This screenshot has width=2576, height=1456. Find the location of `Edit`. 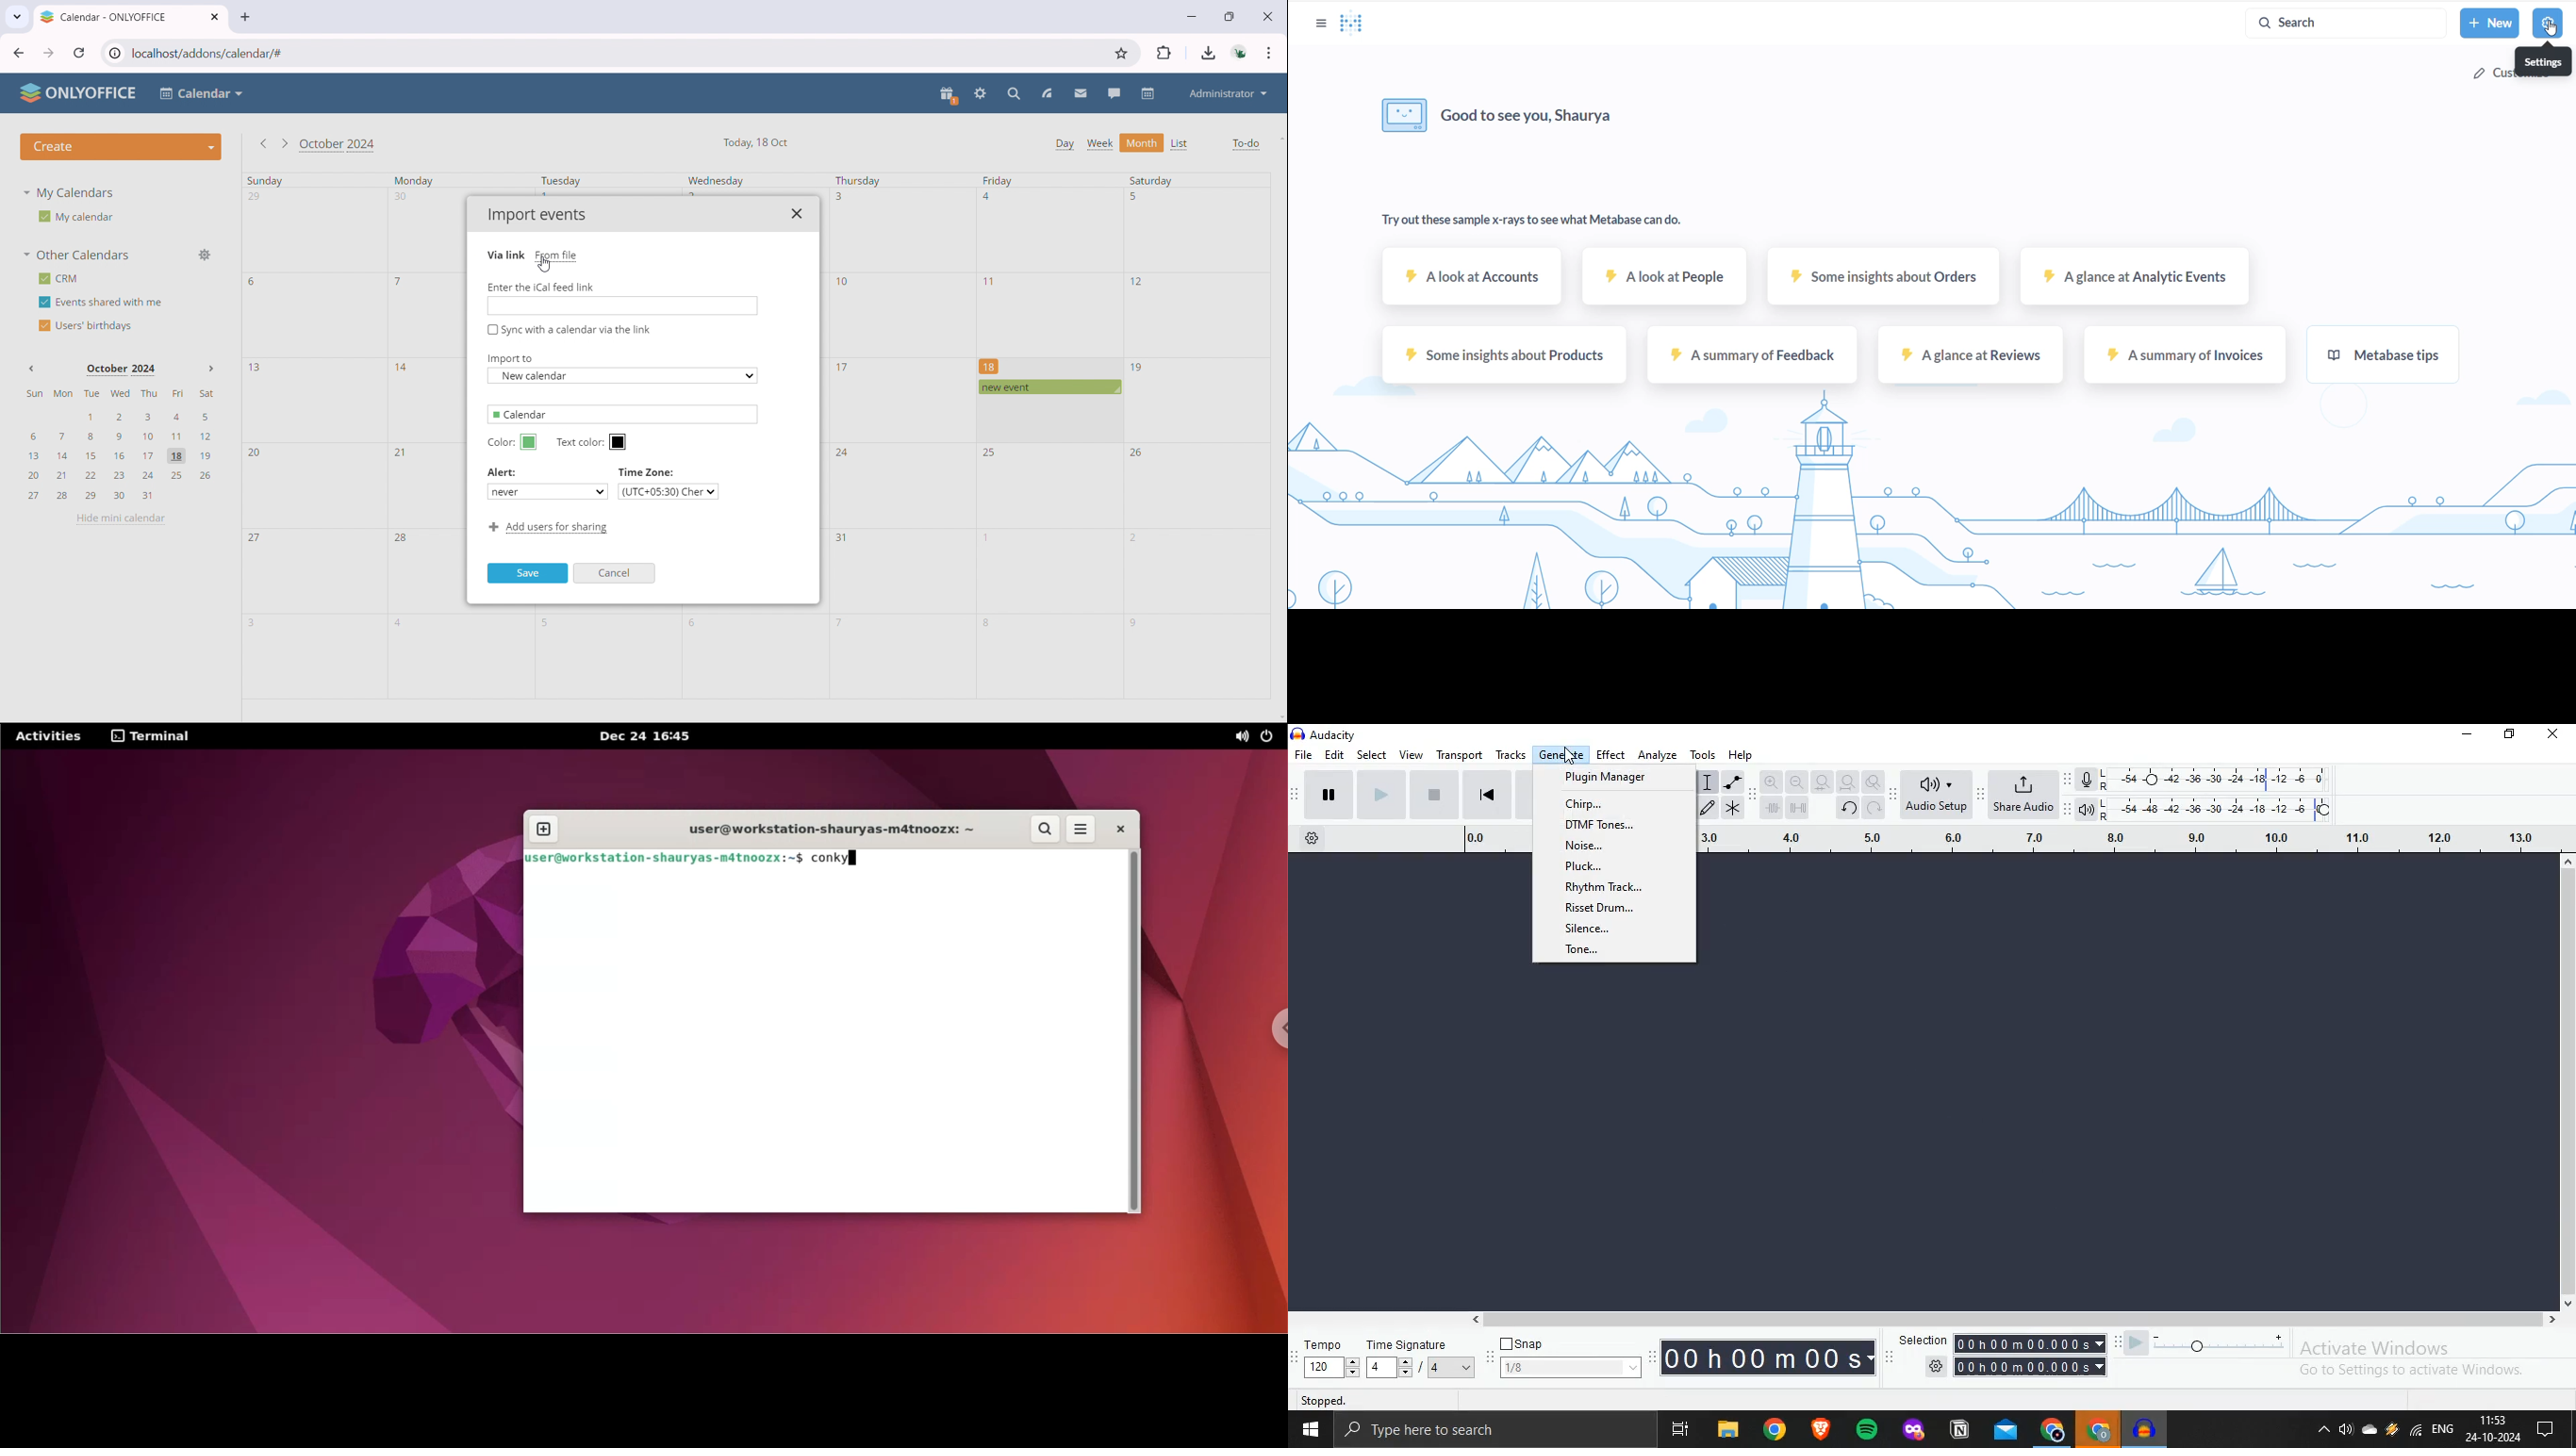

Edit is located at coordinates (1337, 755).